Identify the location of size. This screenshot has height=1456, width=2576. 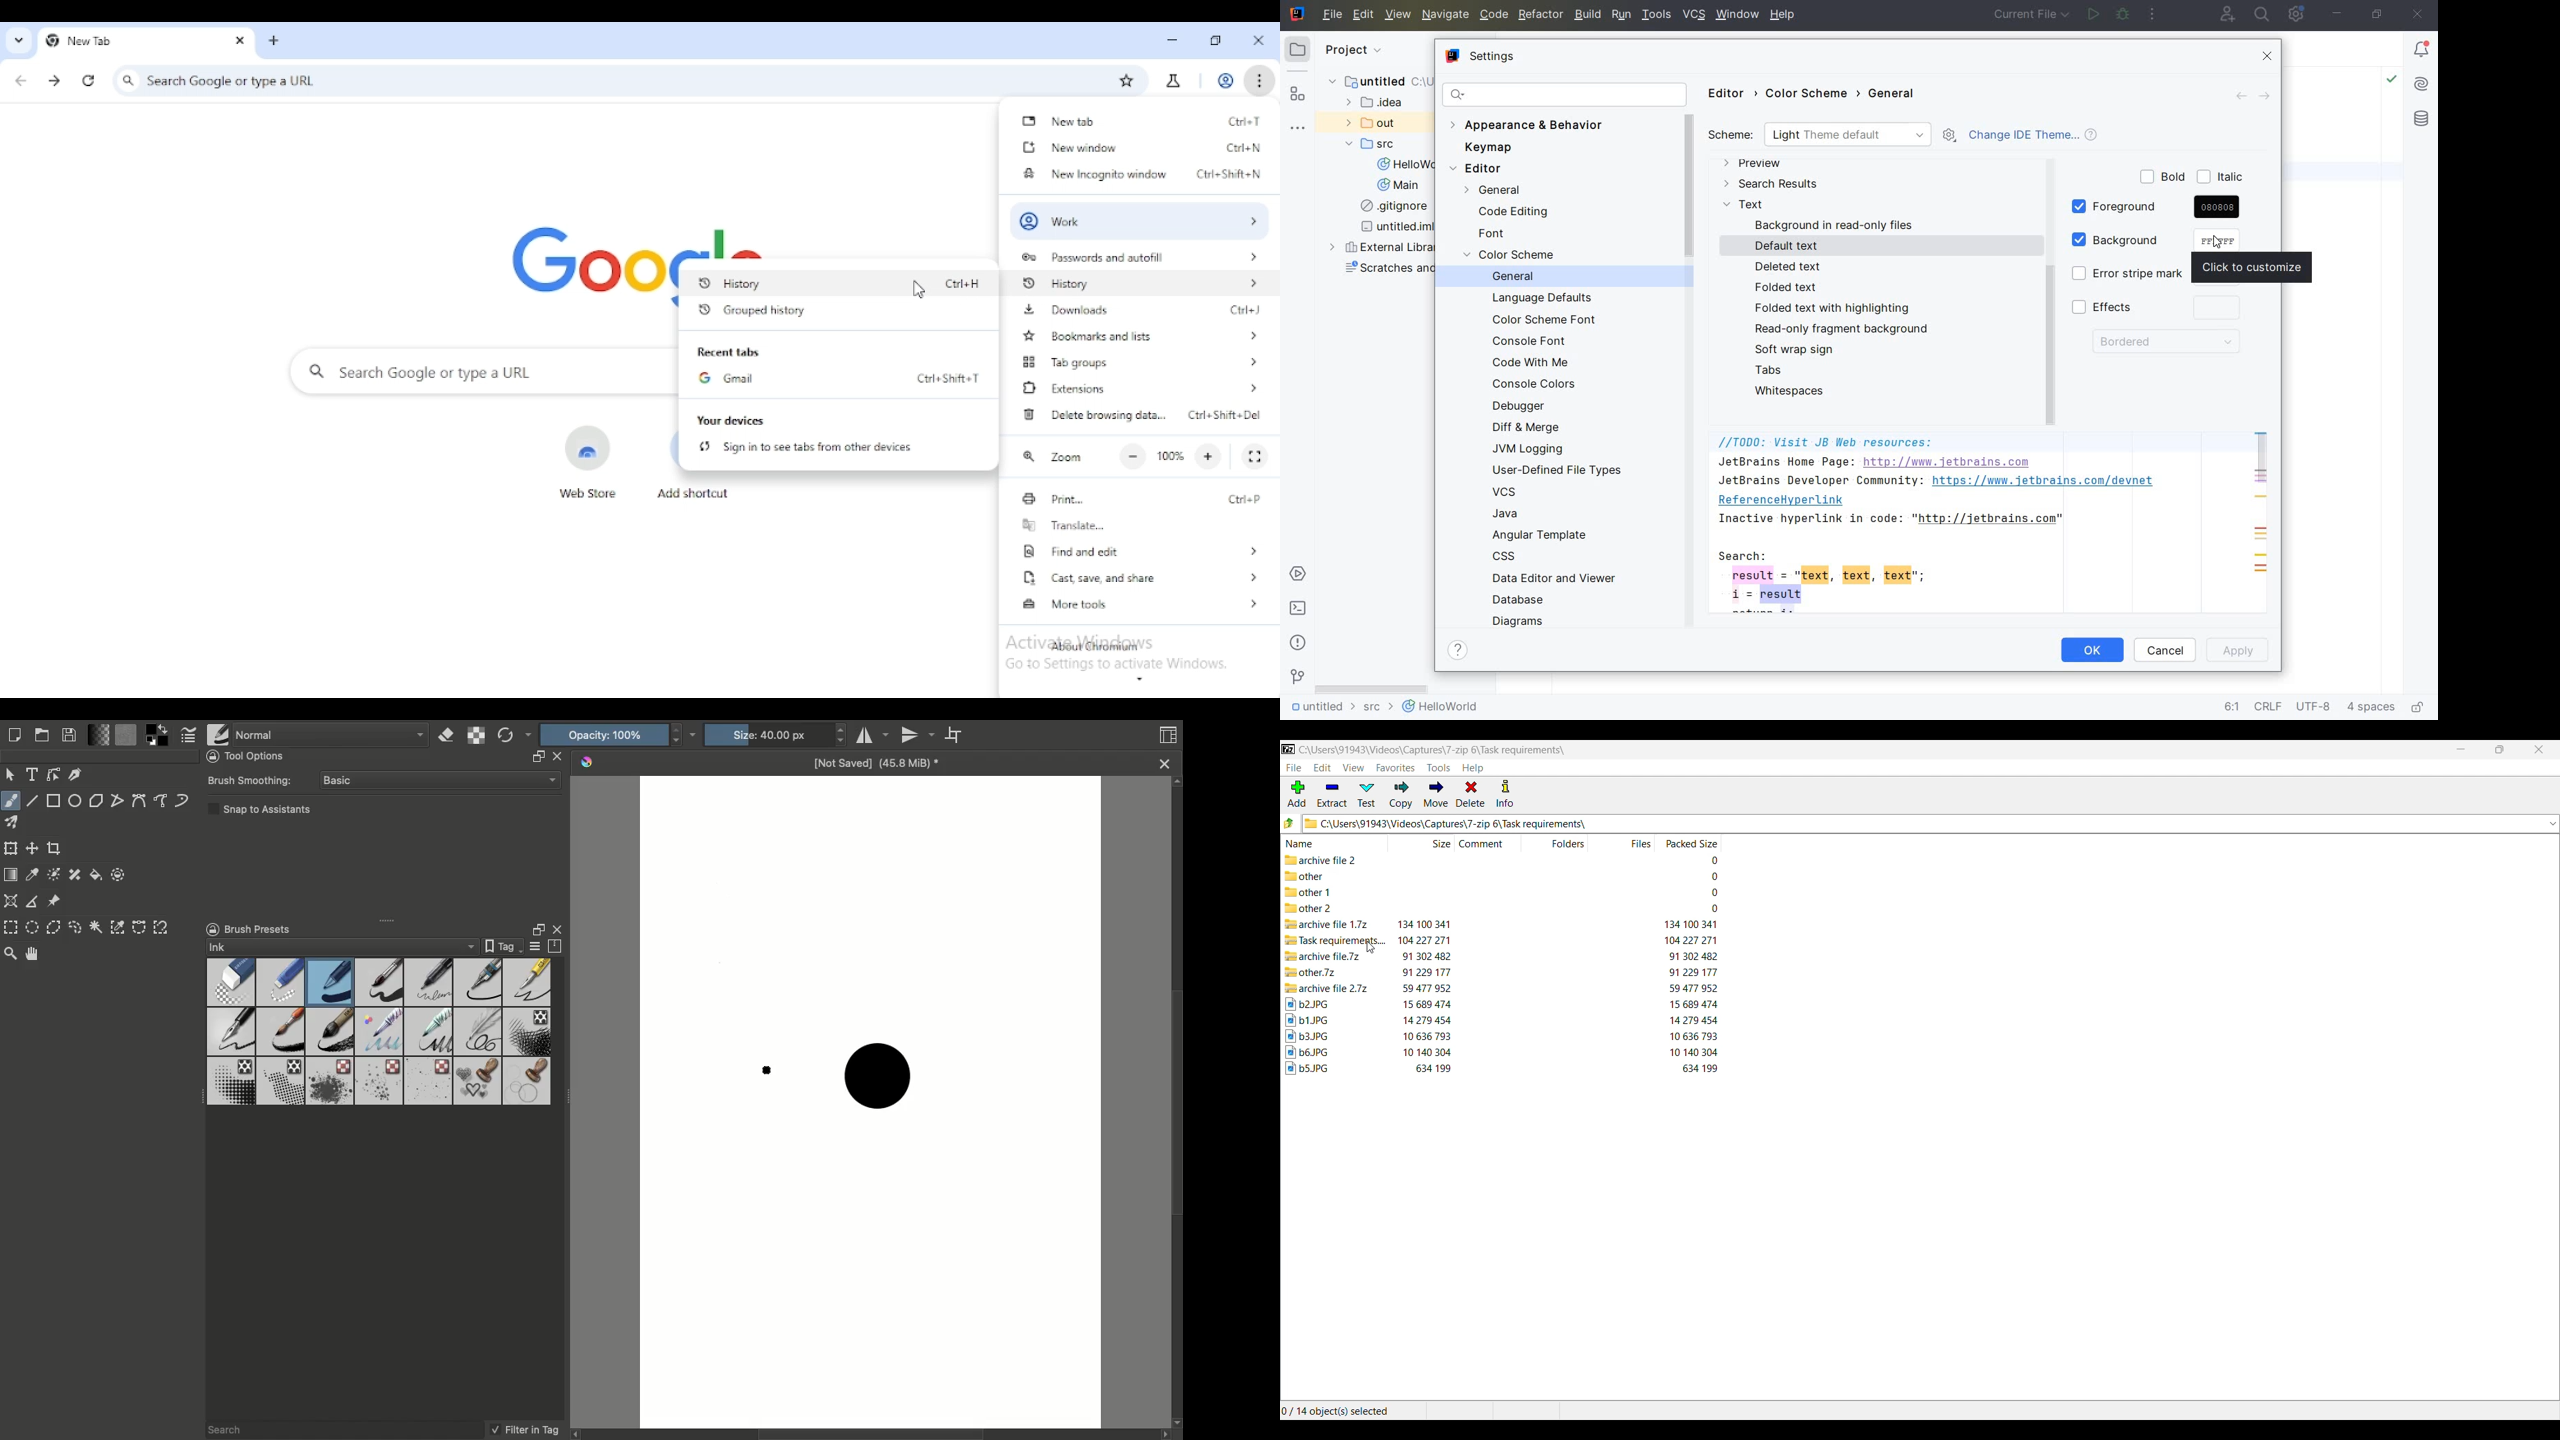
(1427, 987).